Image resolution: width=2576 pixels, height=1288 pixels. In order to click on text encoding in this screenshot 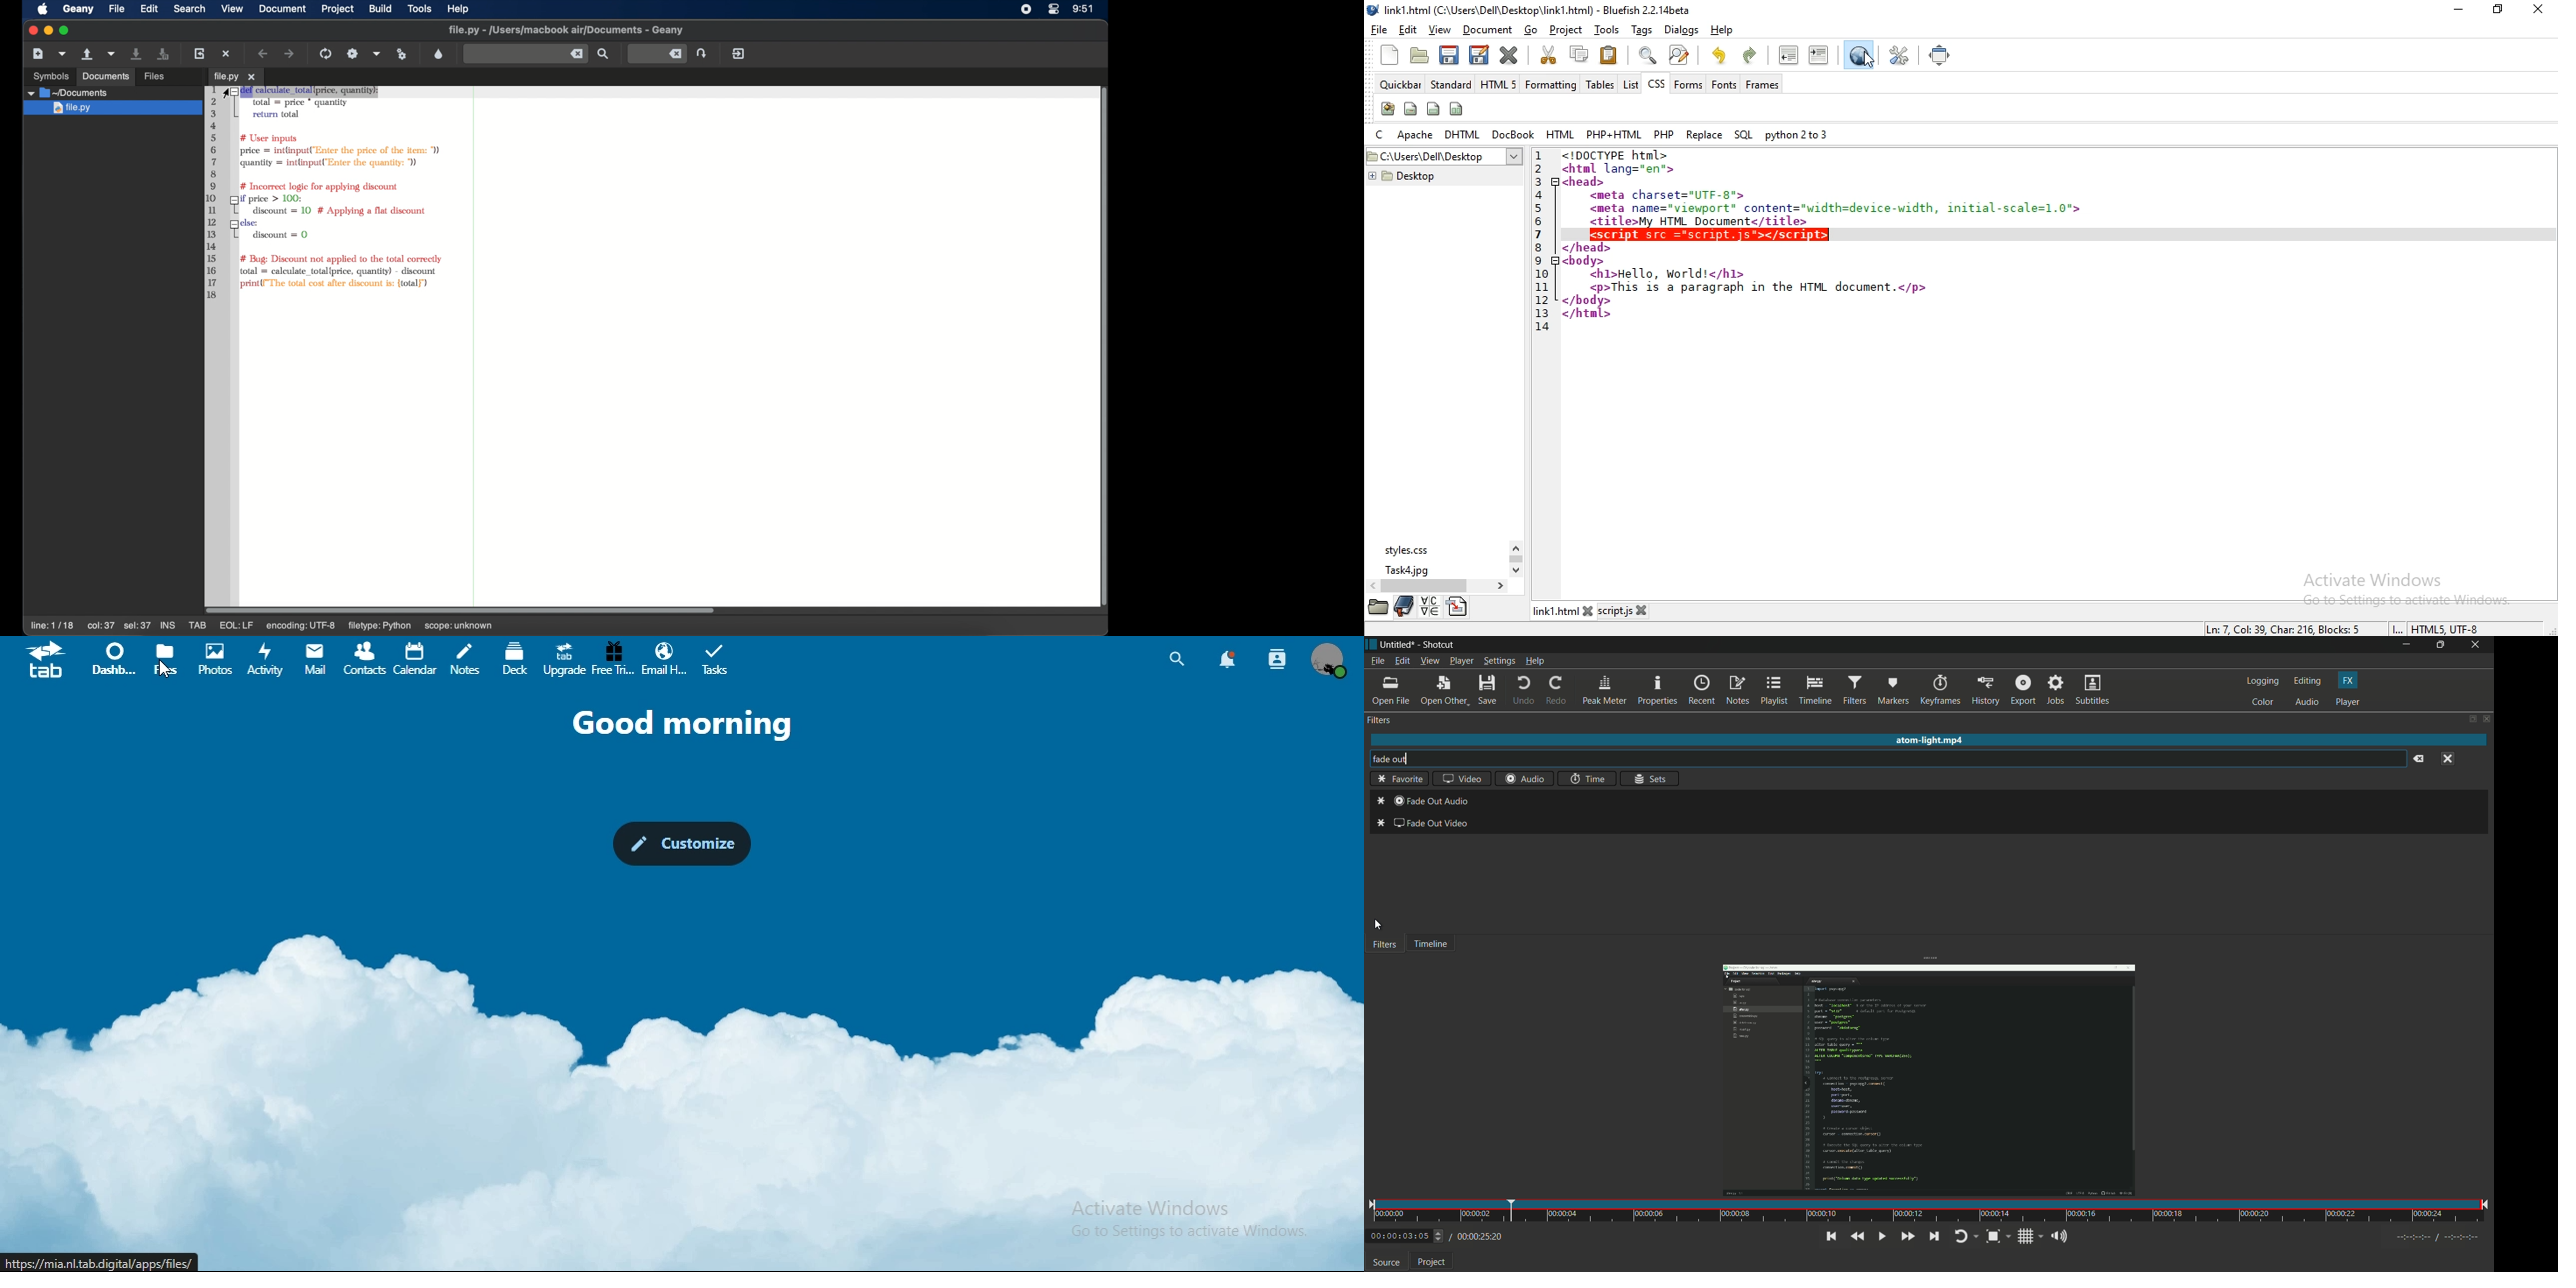, I will do `click(2446, 628)`.